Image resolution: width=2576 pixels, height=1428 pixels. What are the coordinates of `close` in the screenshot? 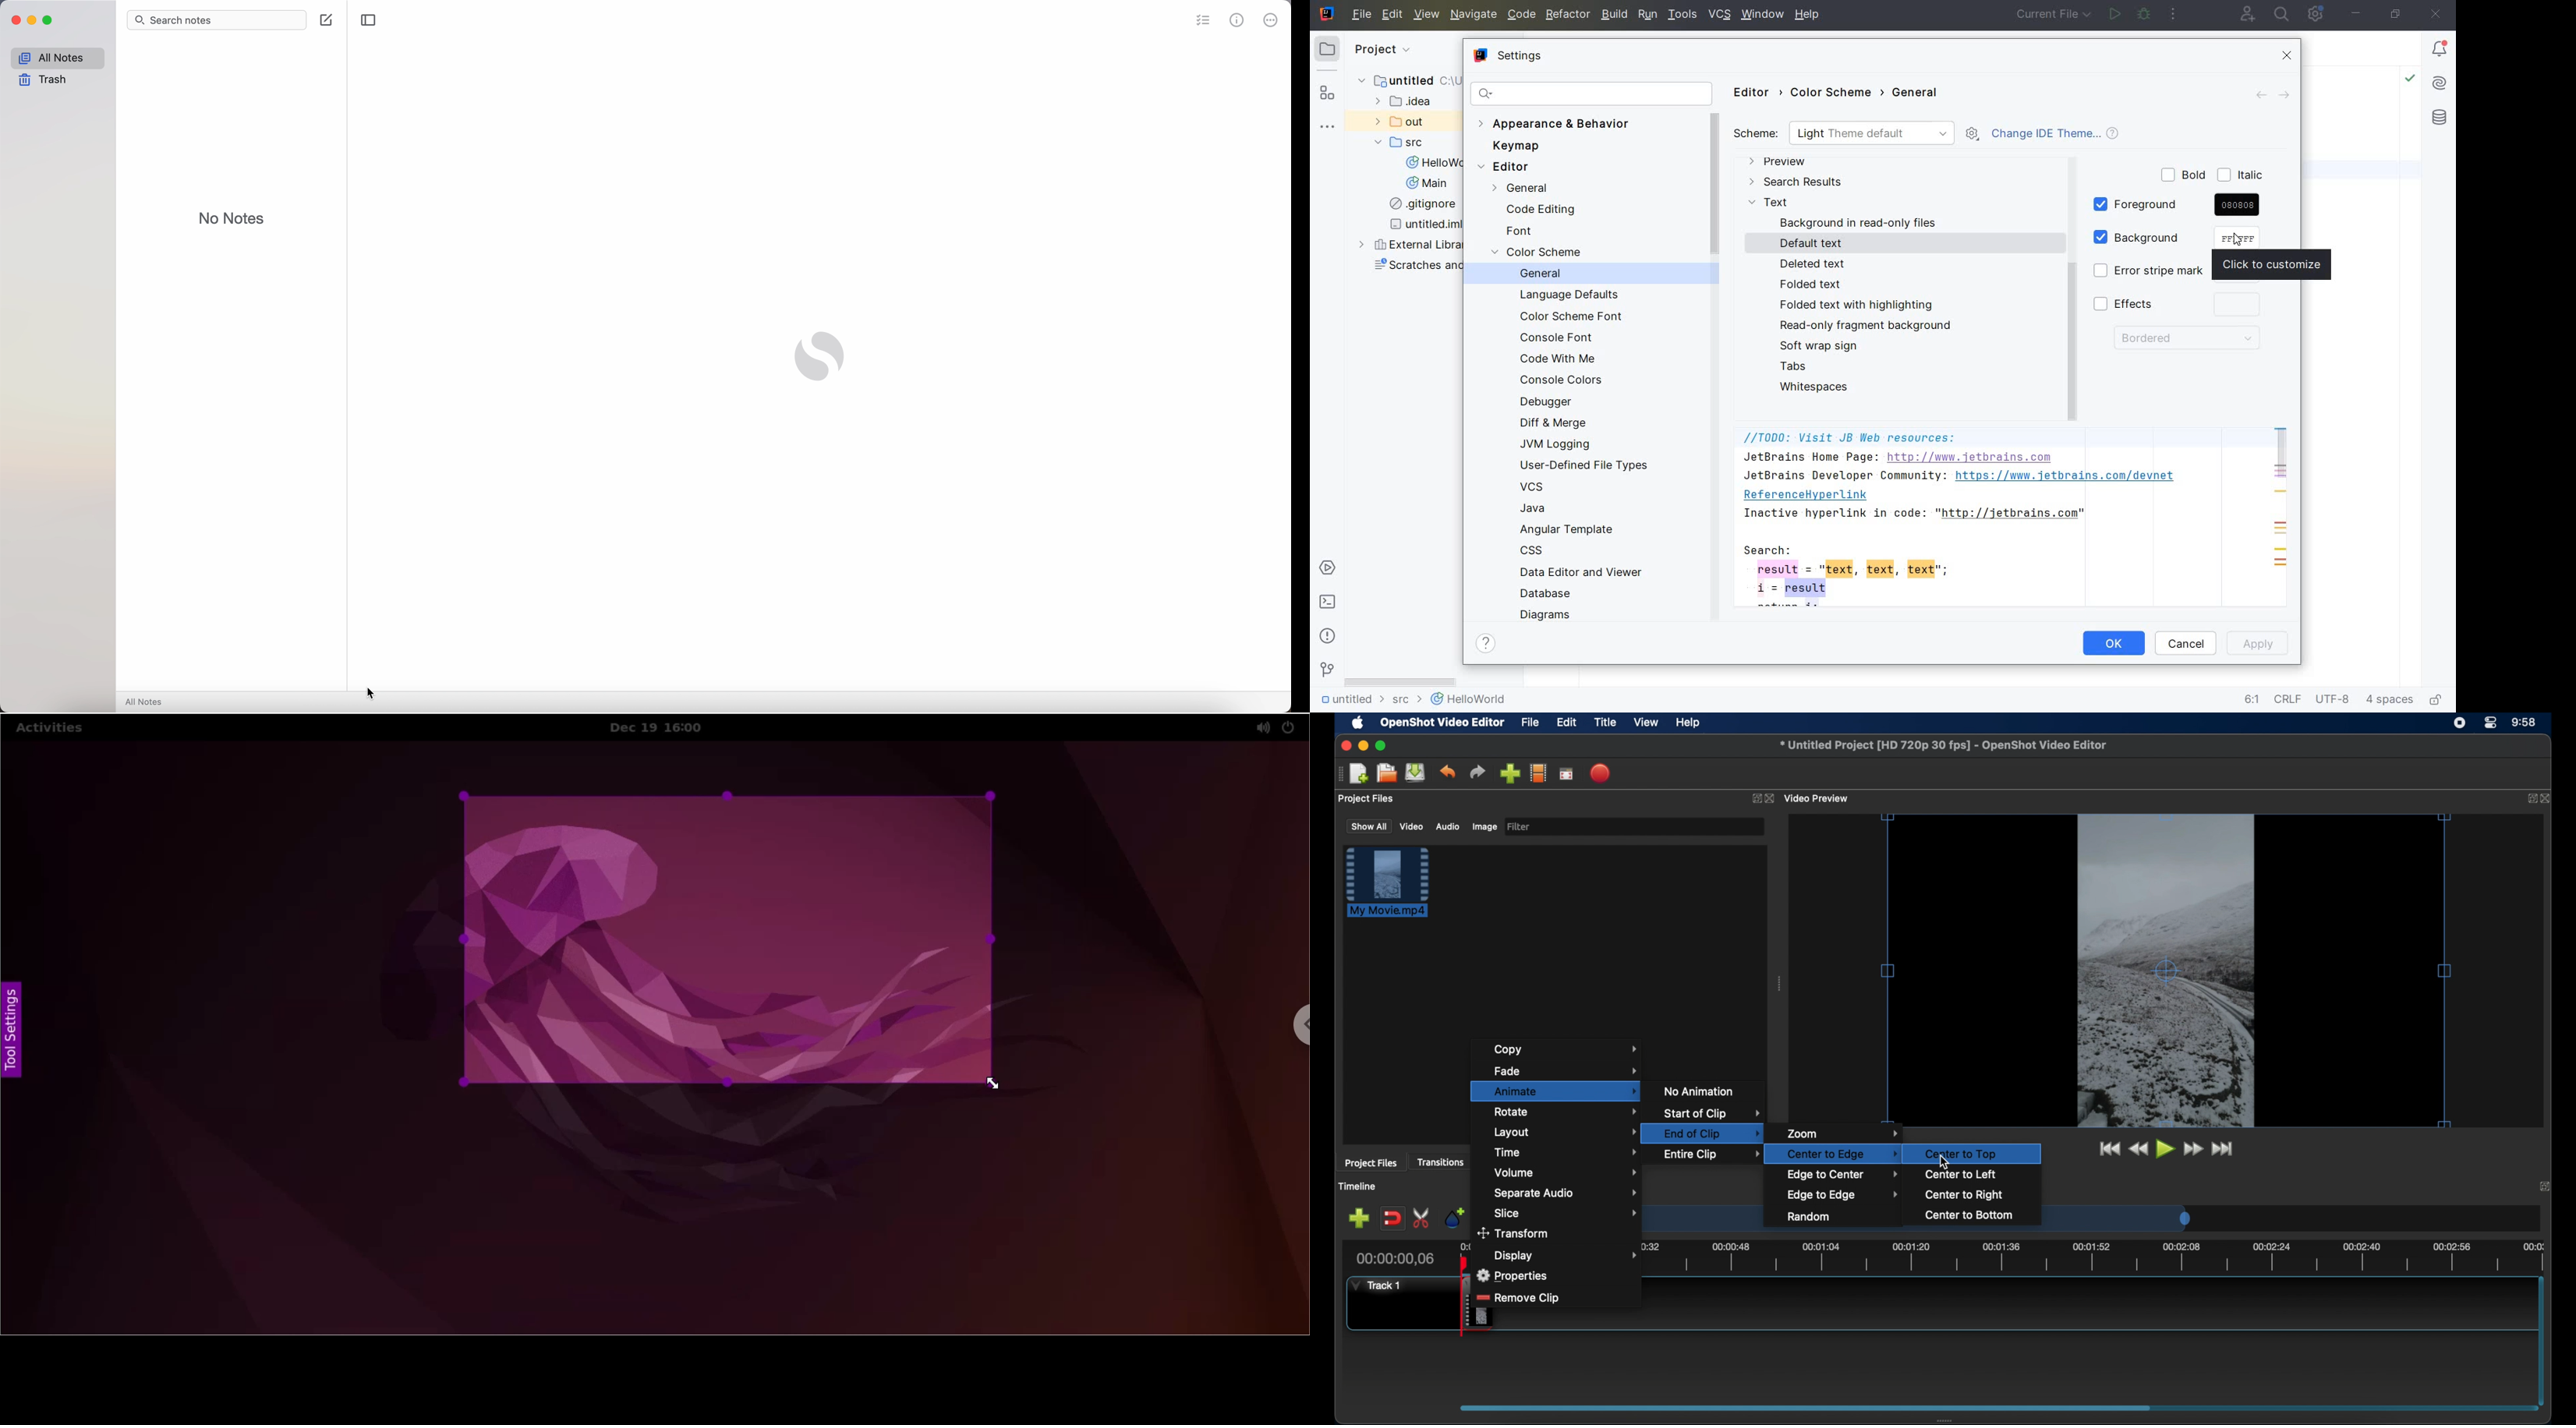 It's located at (2548, 798).